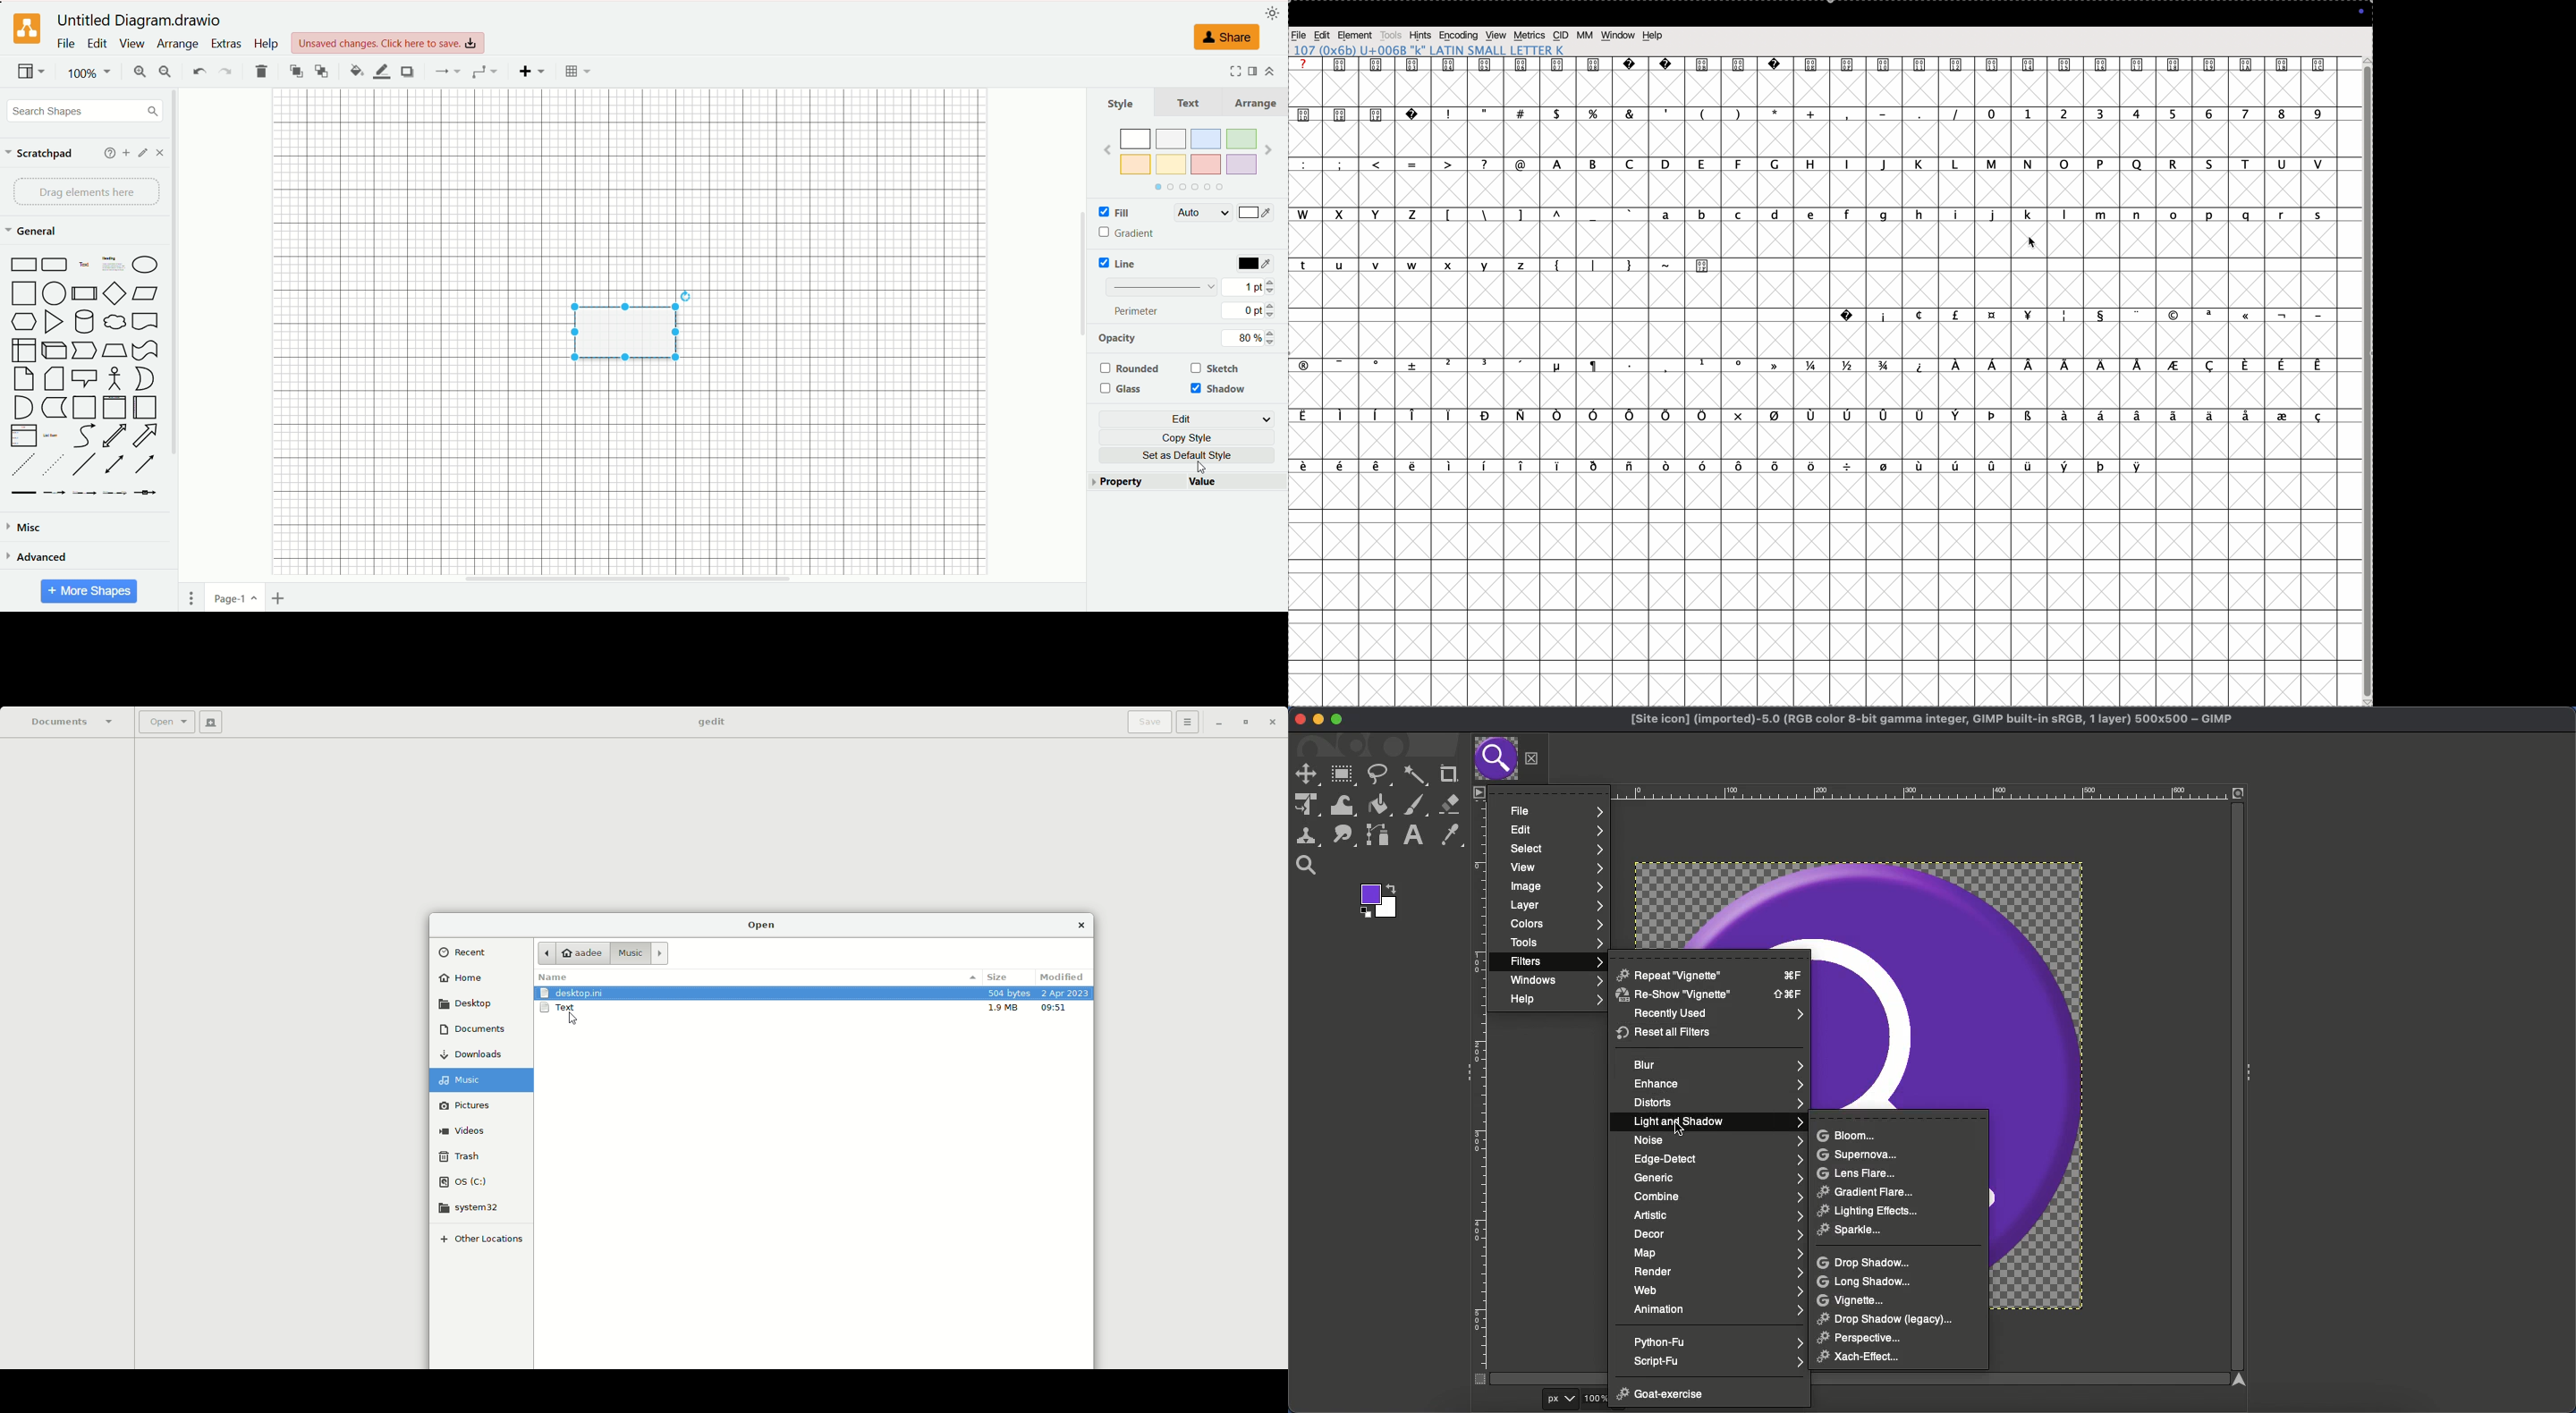  Describe the element at coordinates (1247, 721) in the screenshot. I see `Restore` at that location.